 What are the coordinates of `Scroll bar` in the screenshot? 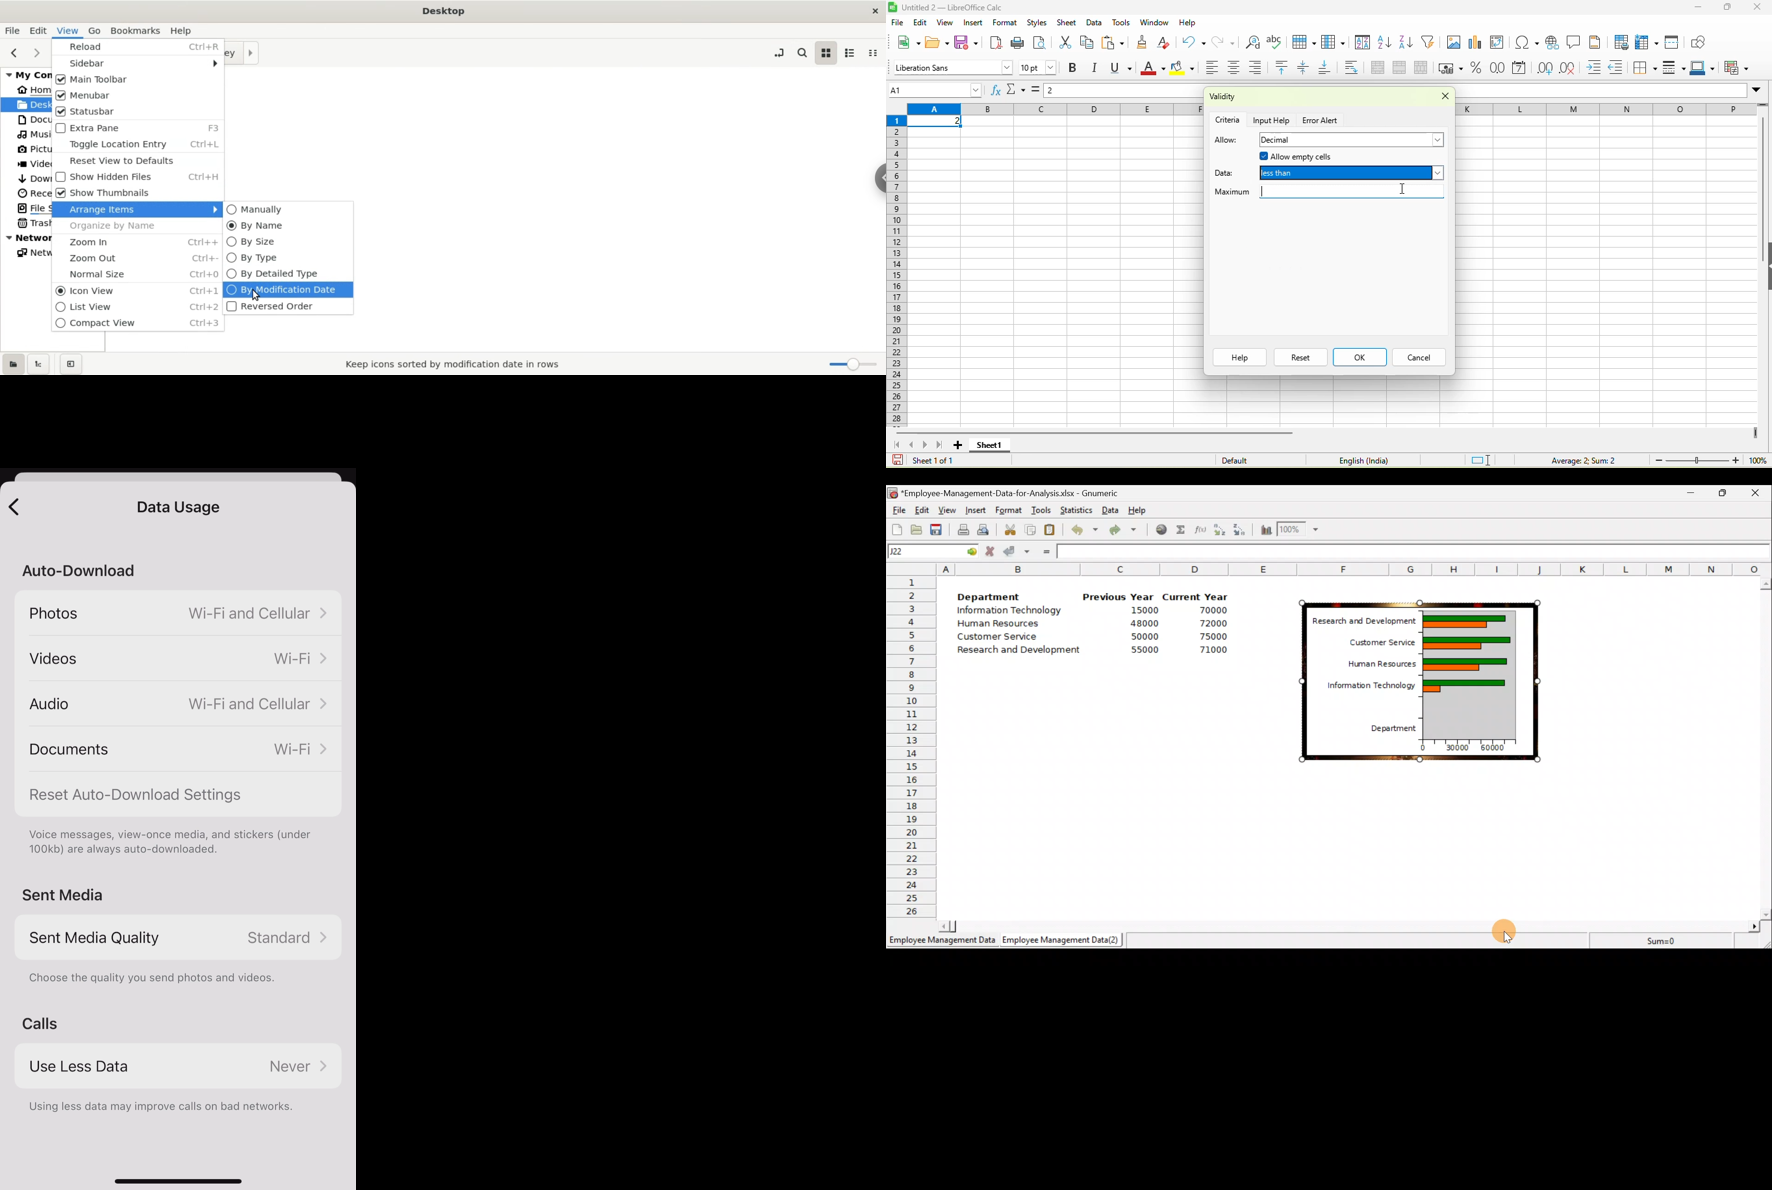 It's located at (1761, 746).